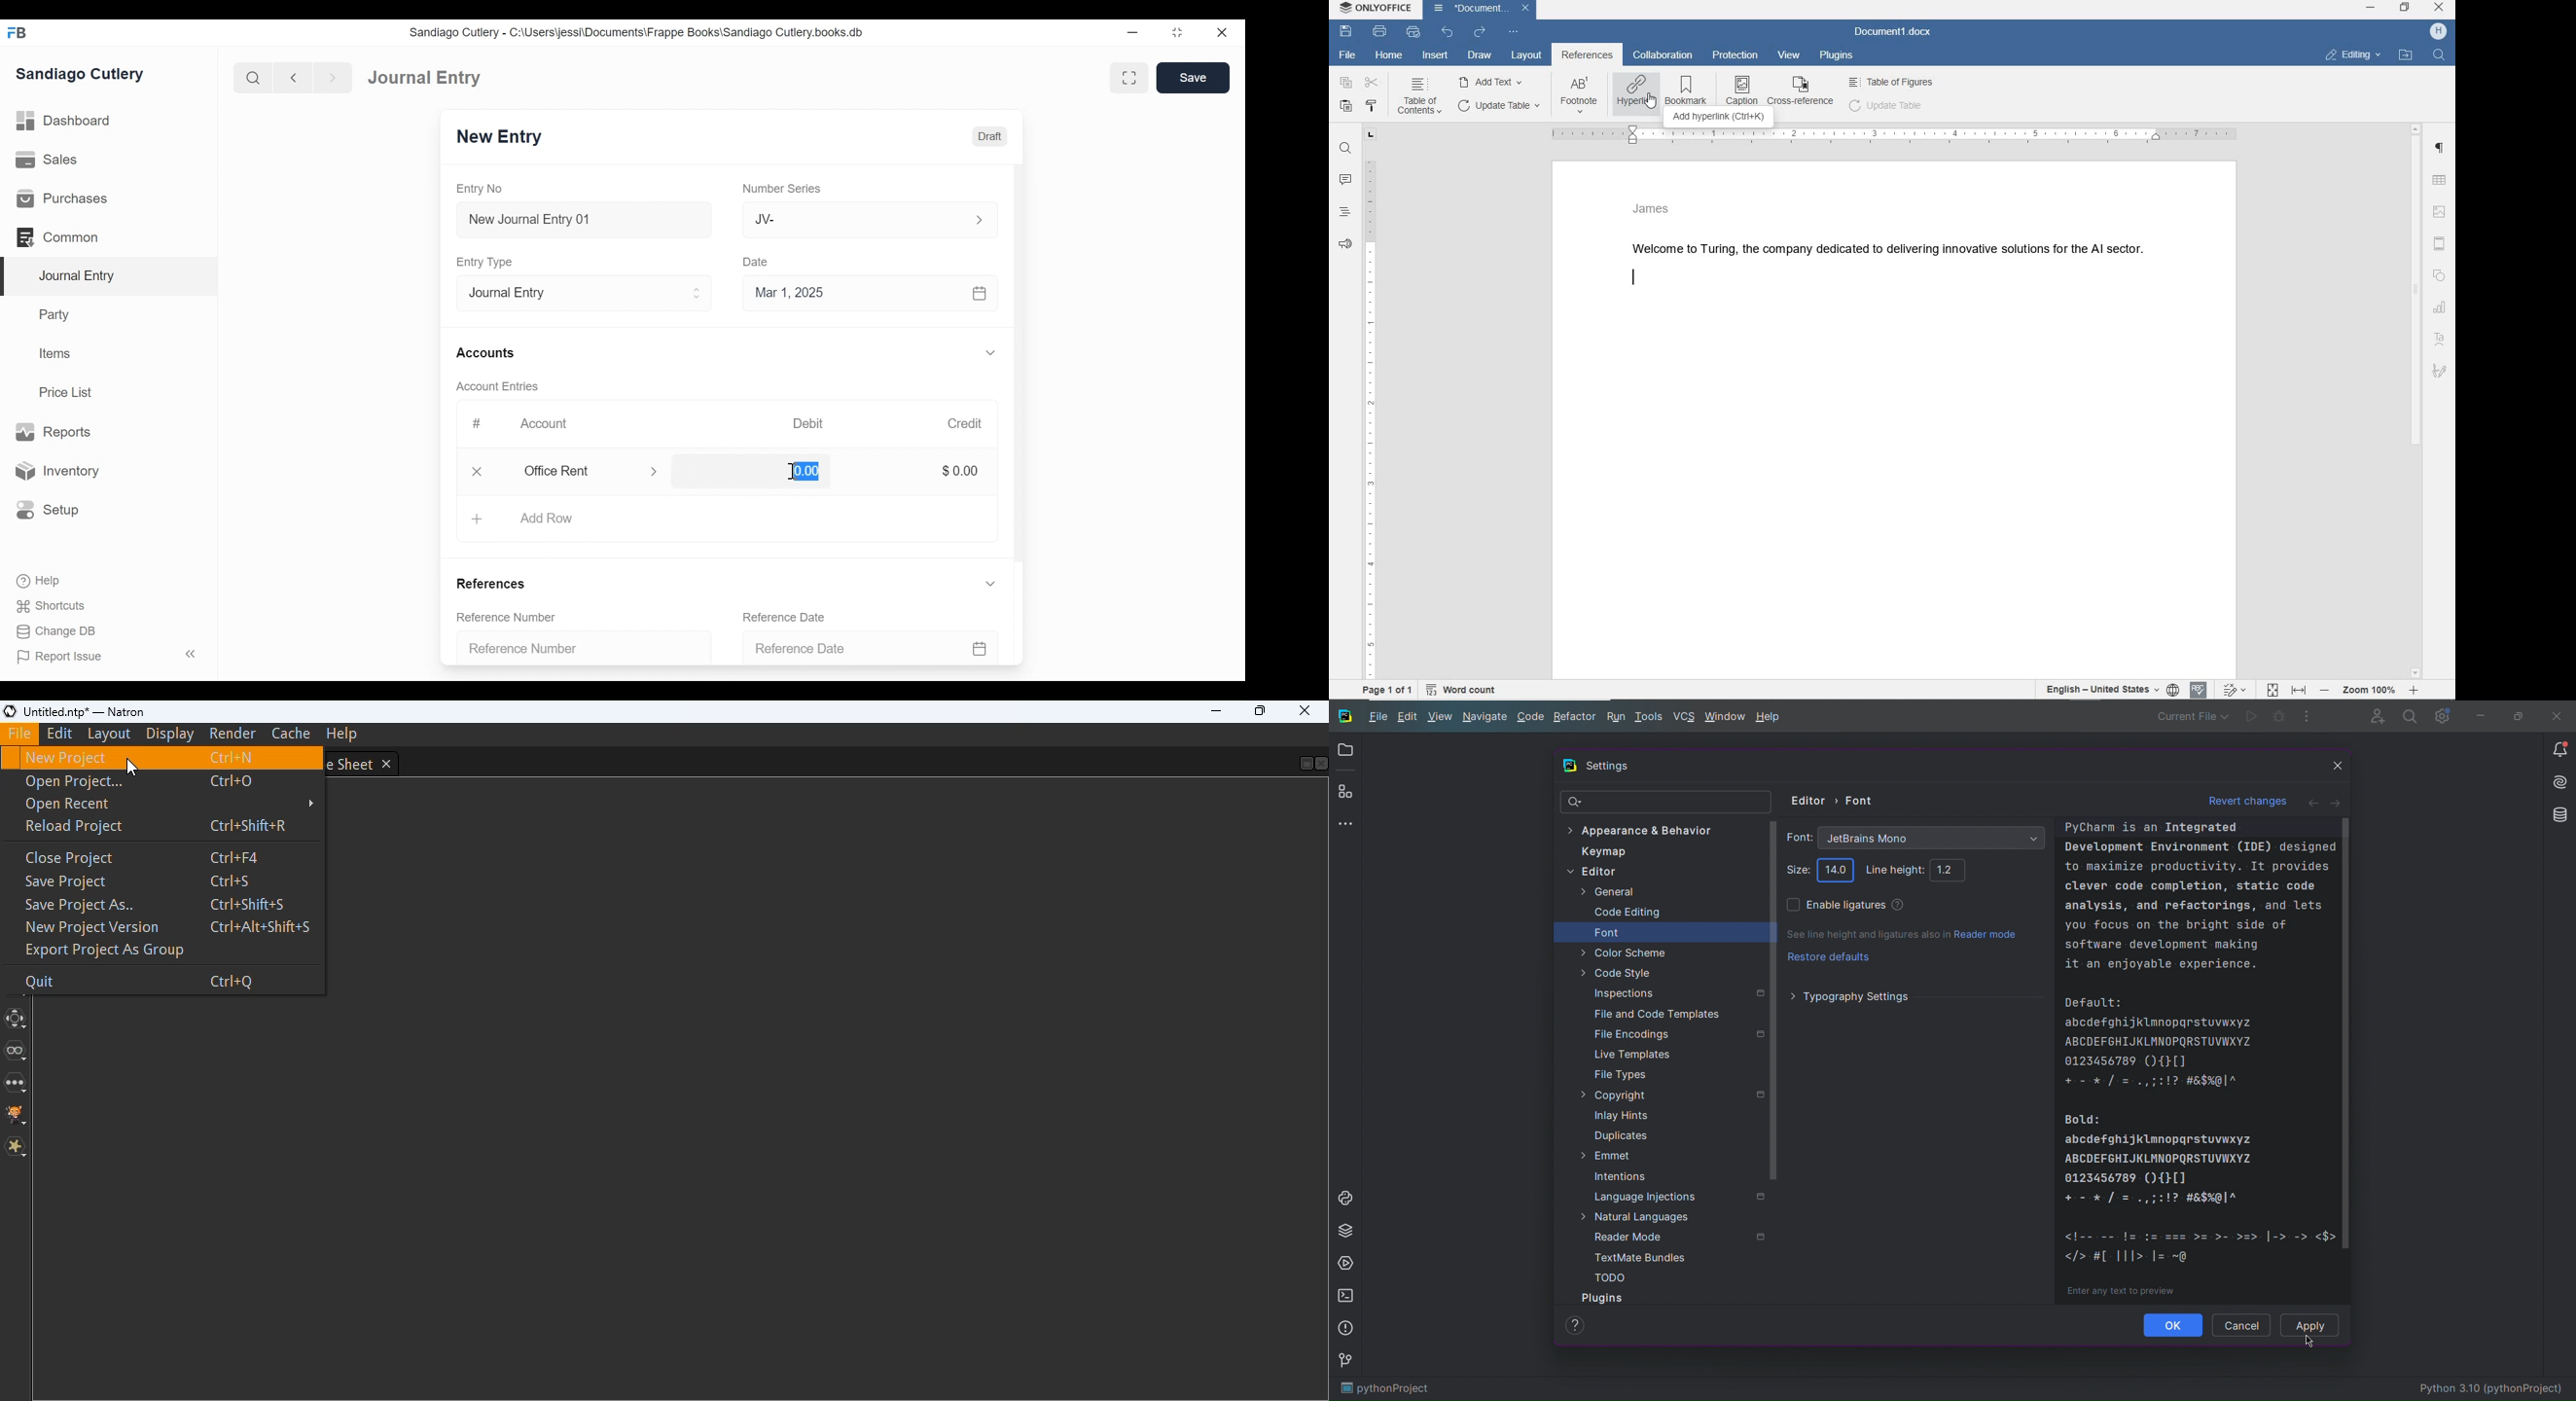  I want to click on spell checking, so click(2199, 689).